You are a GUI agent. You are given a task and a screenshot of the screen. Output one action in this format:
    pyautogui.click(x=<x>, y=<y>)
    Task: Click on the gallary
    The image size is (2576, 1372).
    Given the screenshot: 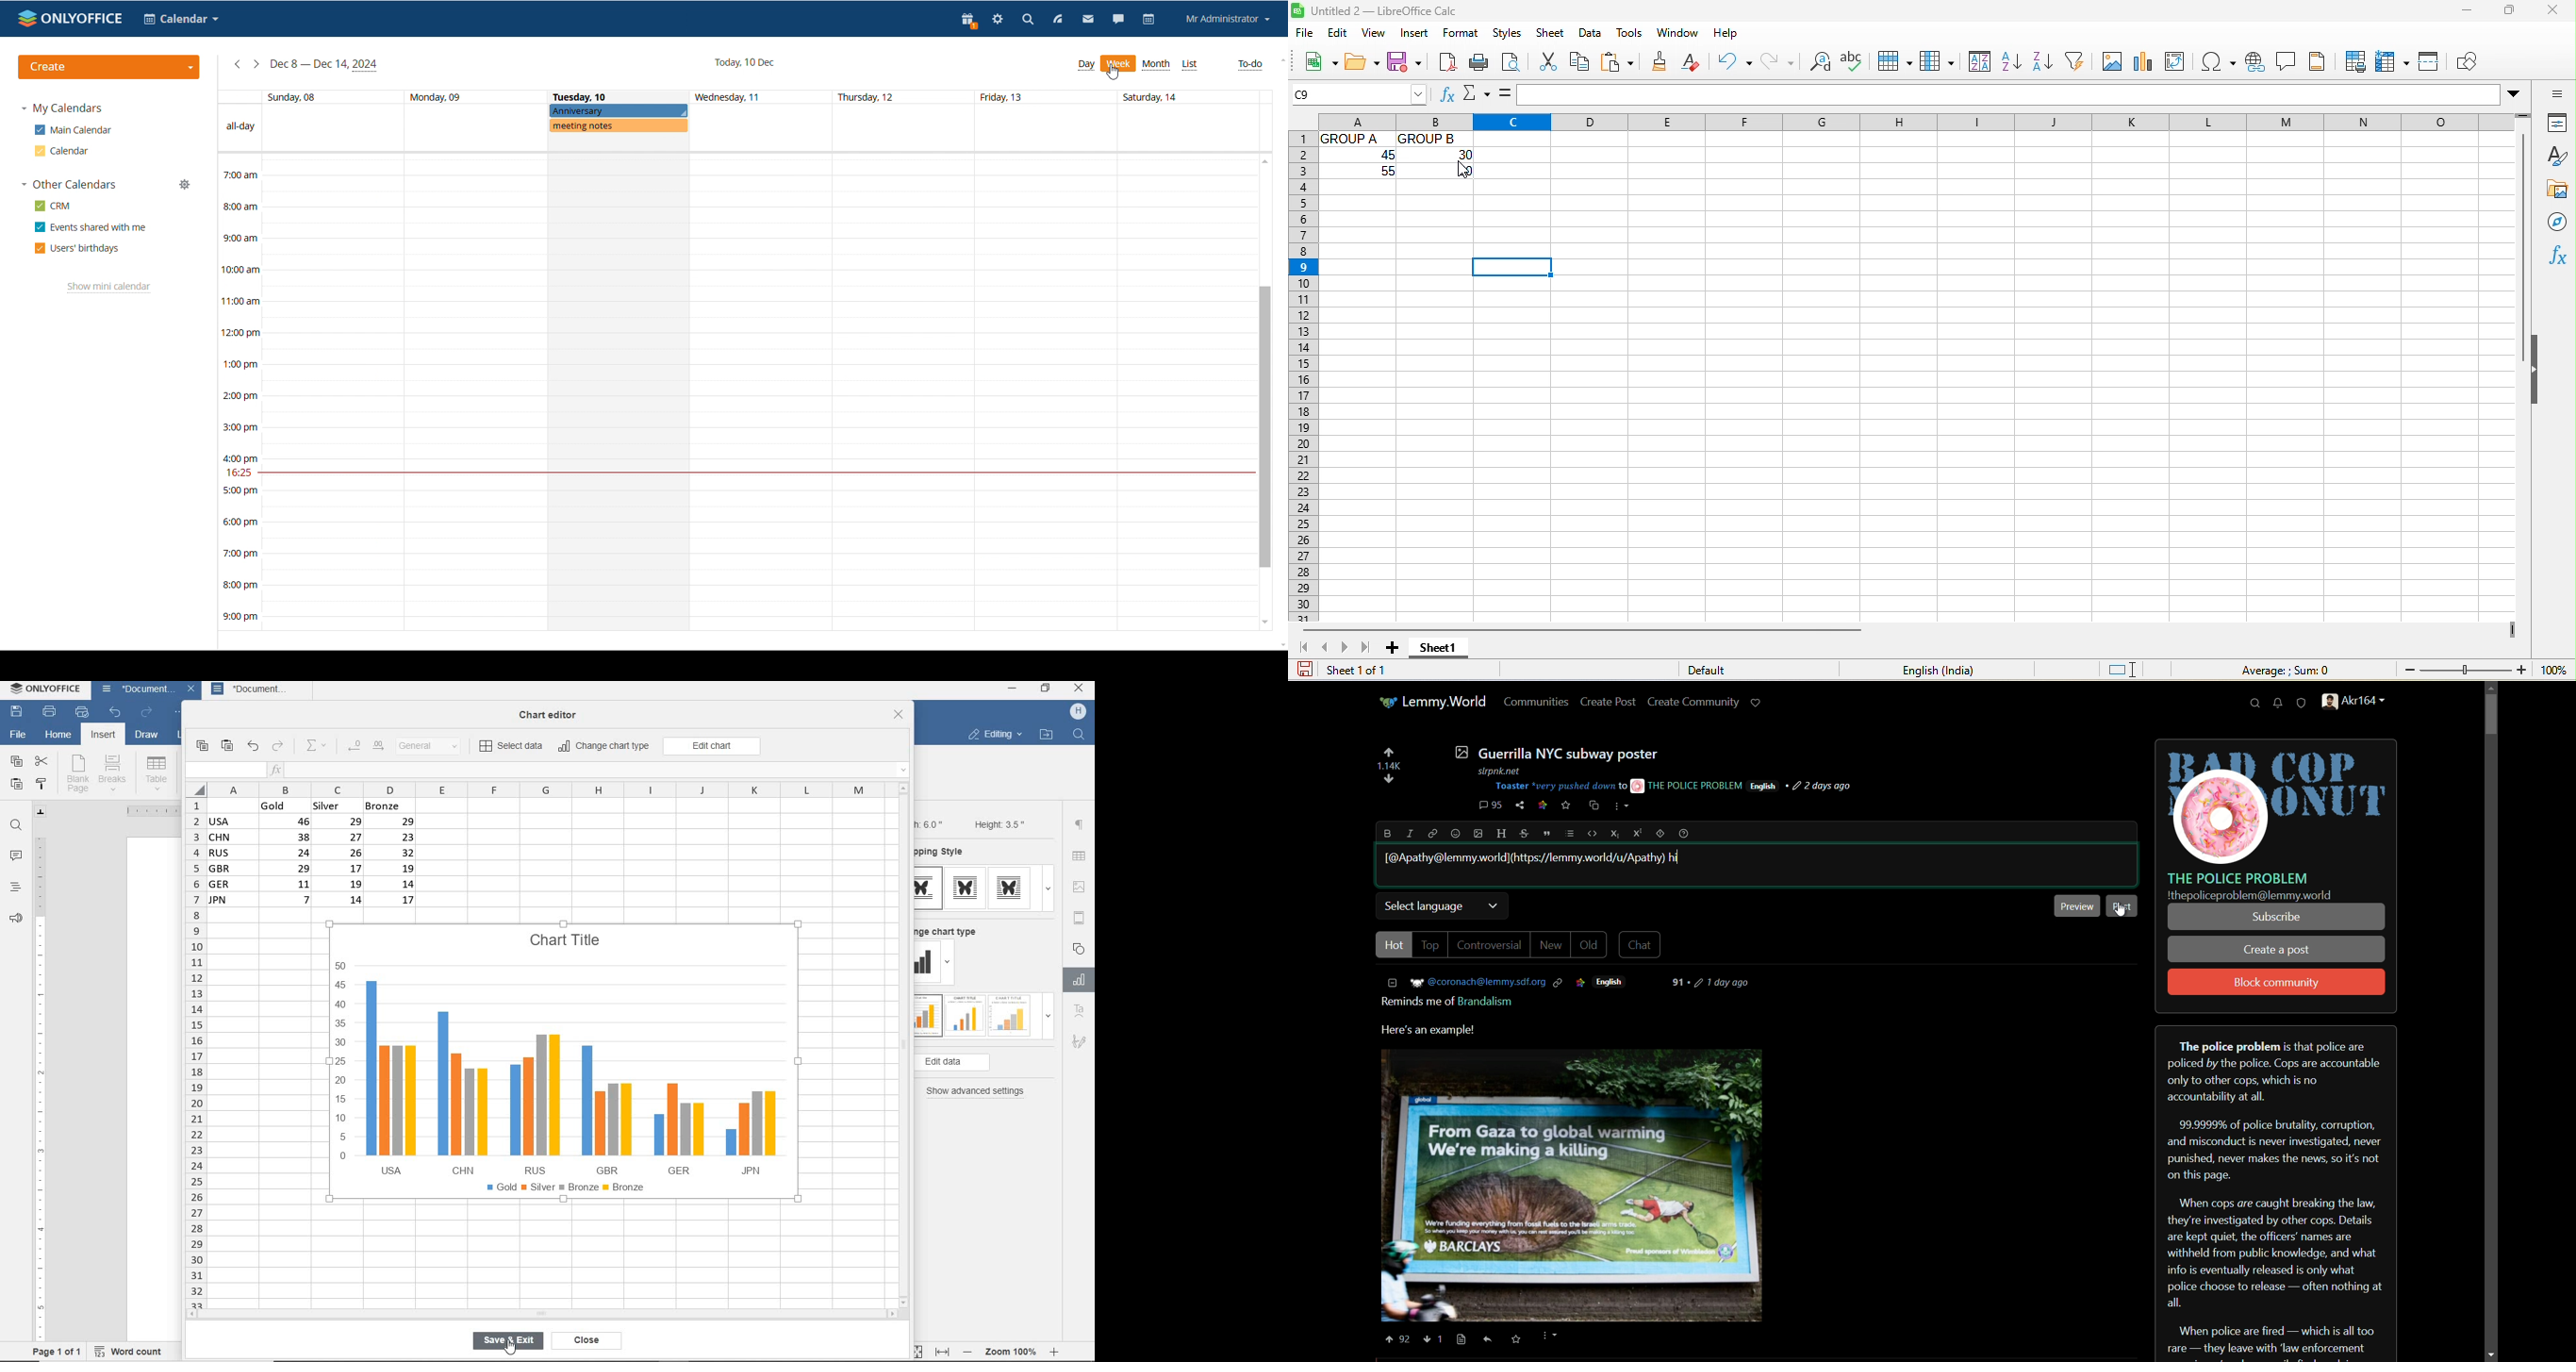 What is the action you would take?
    pyautogui.click(x=2558, y=191)
    